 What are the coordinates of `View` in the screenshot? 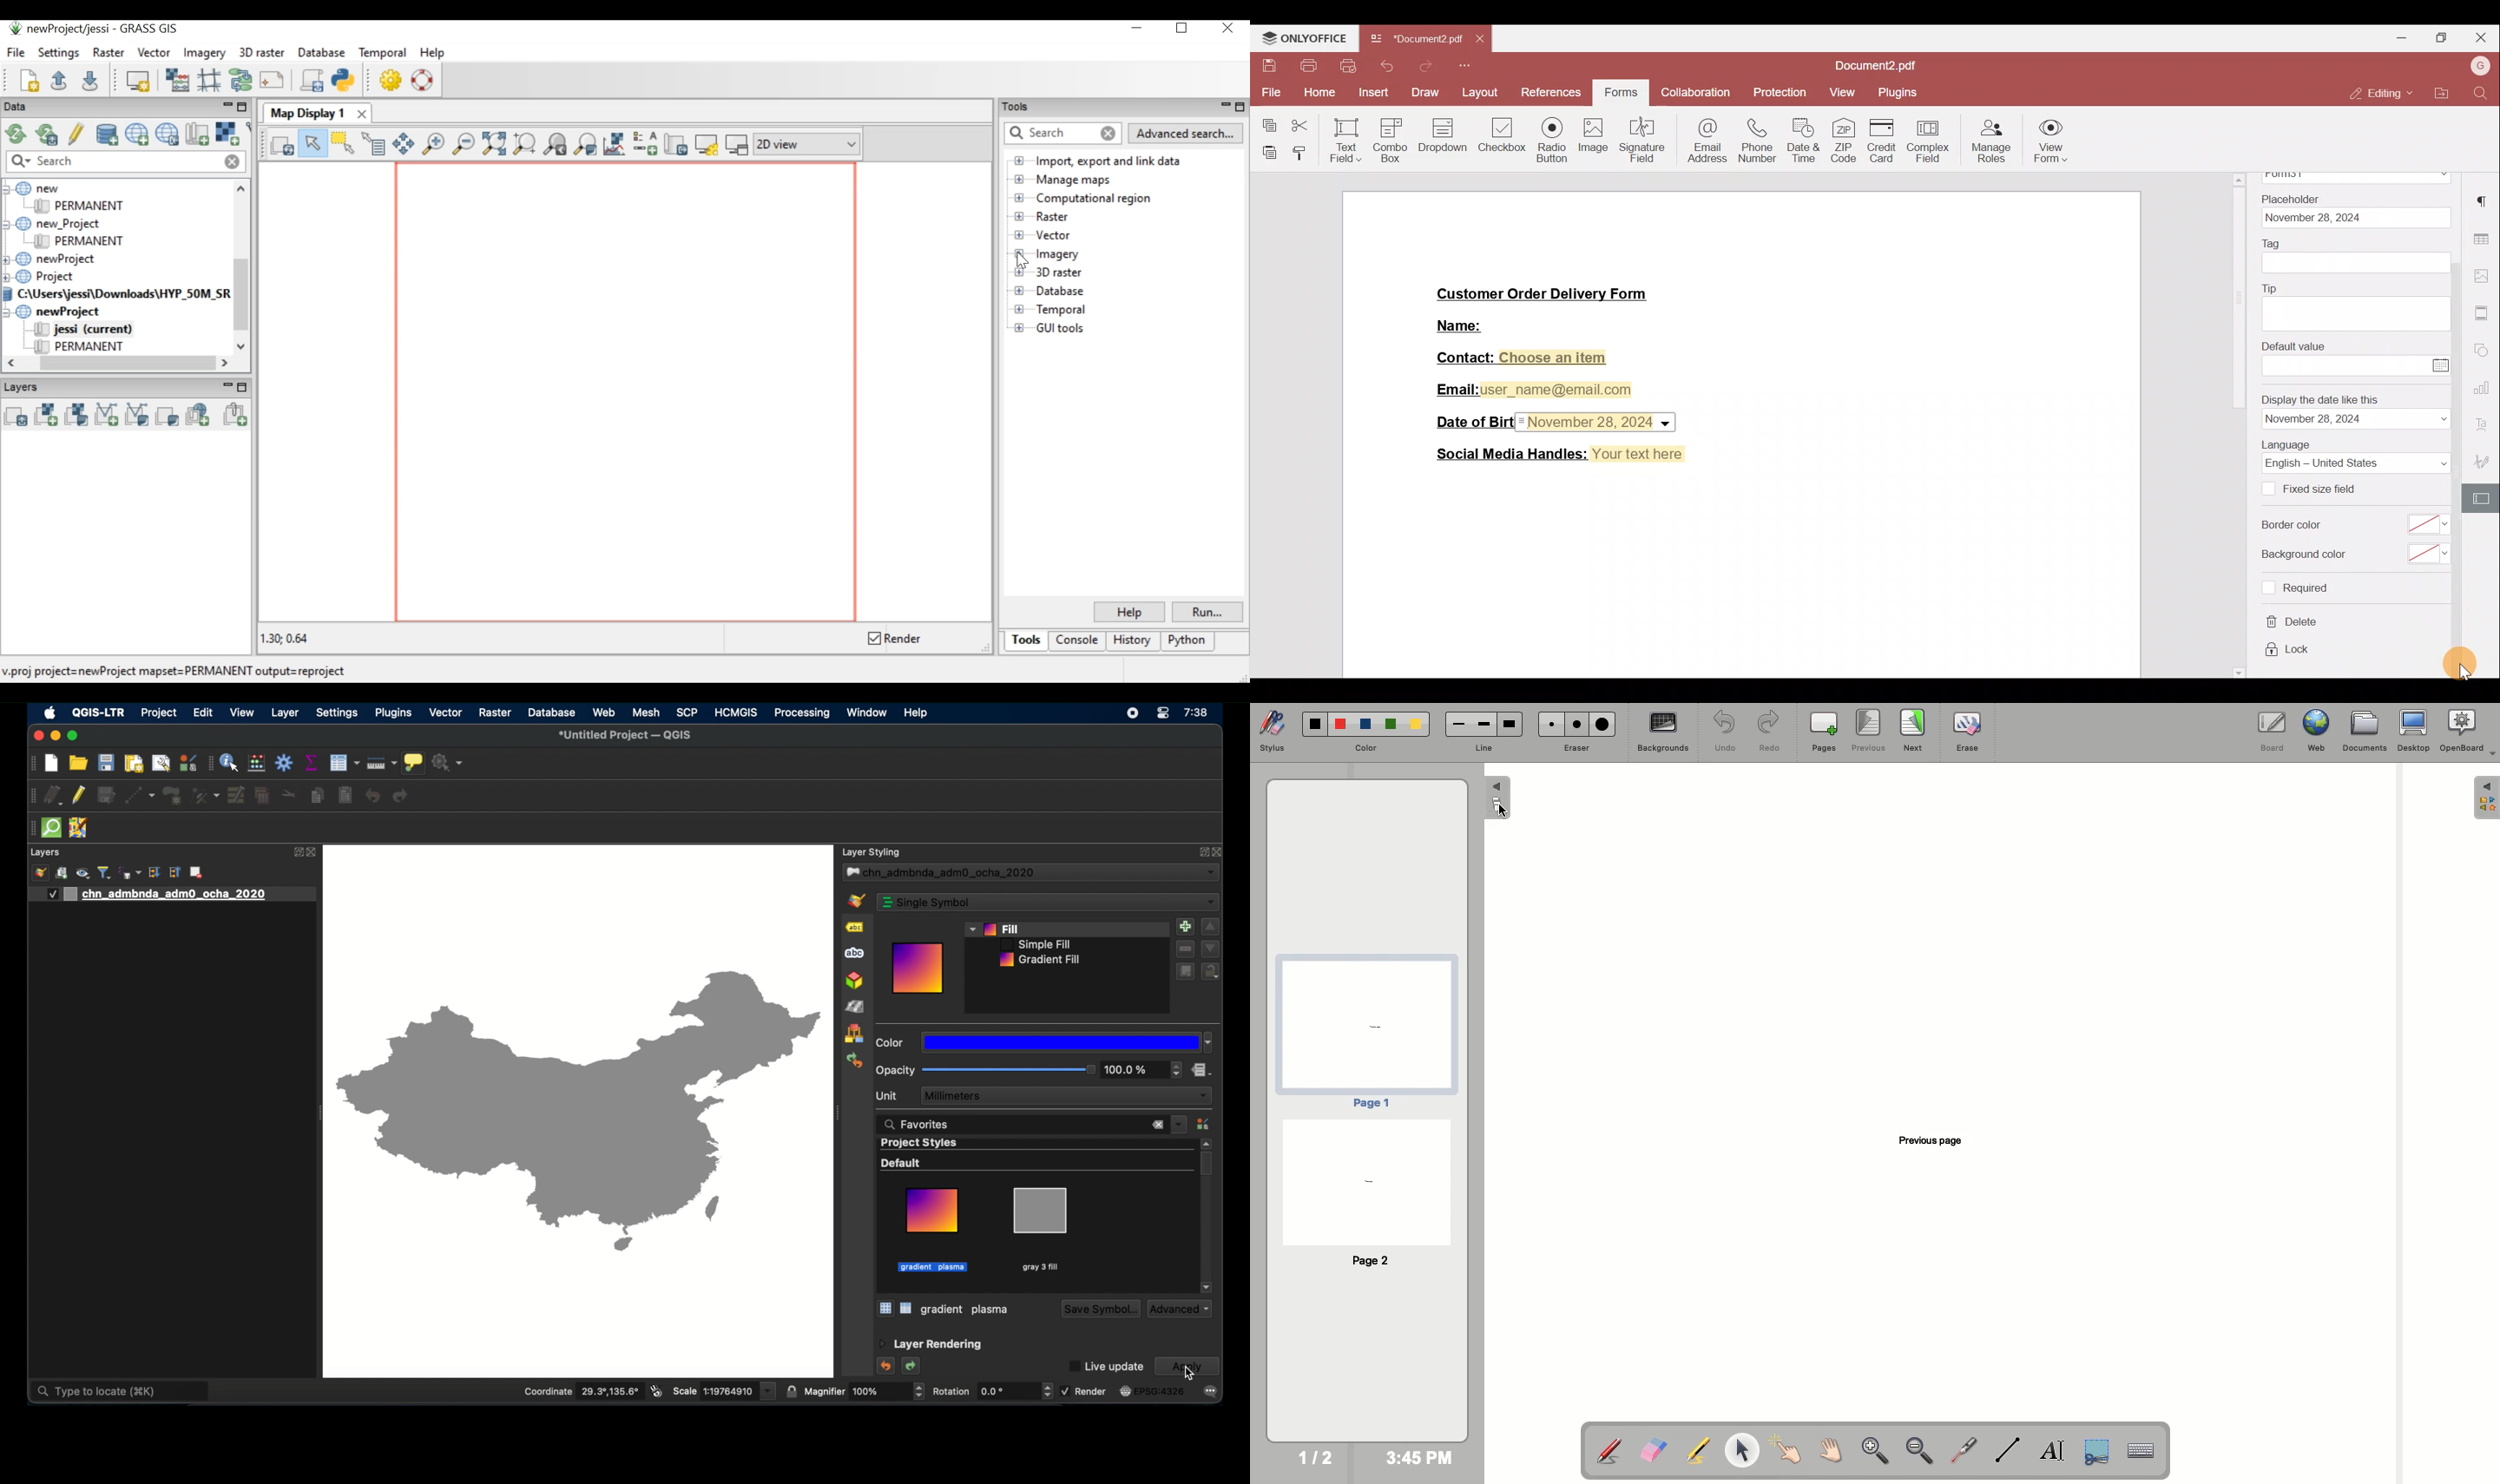 It's located at (1846, 90).